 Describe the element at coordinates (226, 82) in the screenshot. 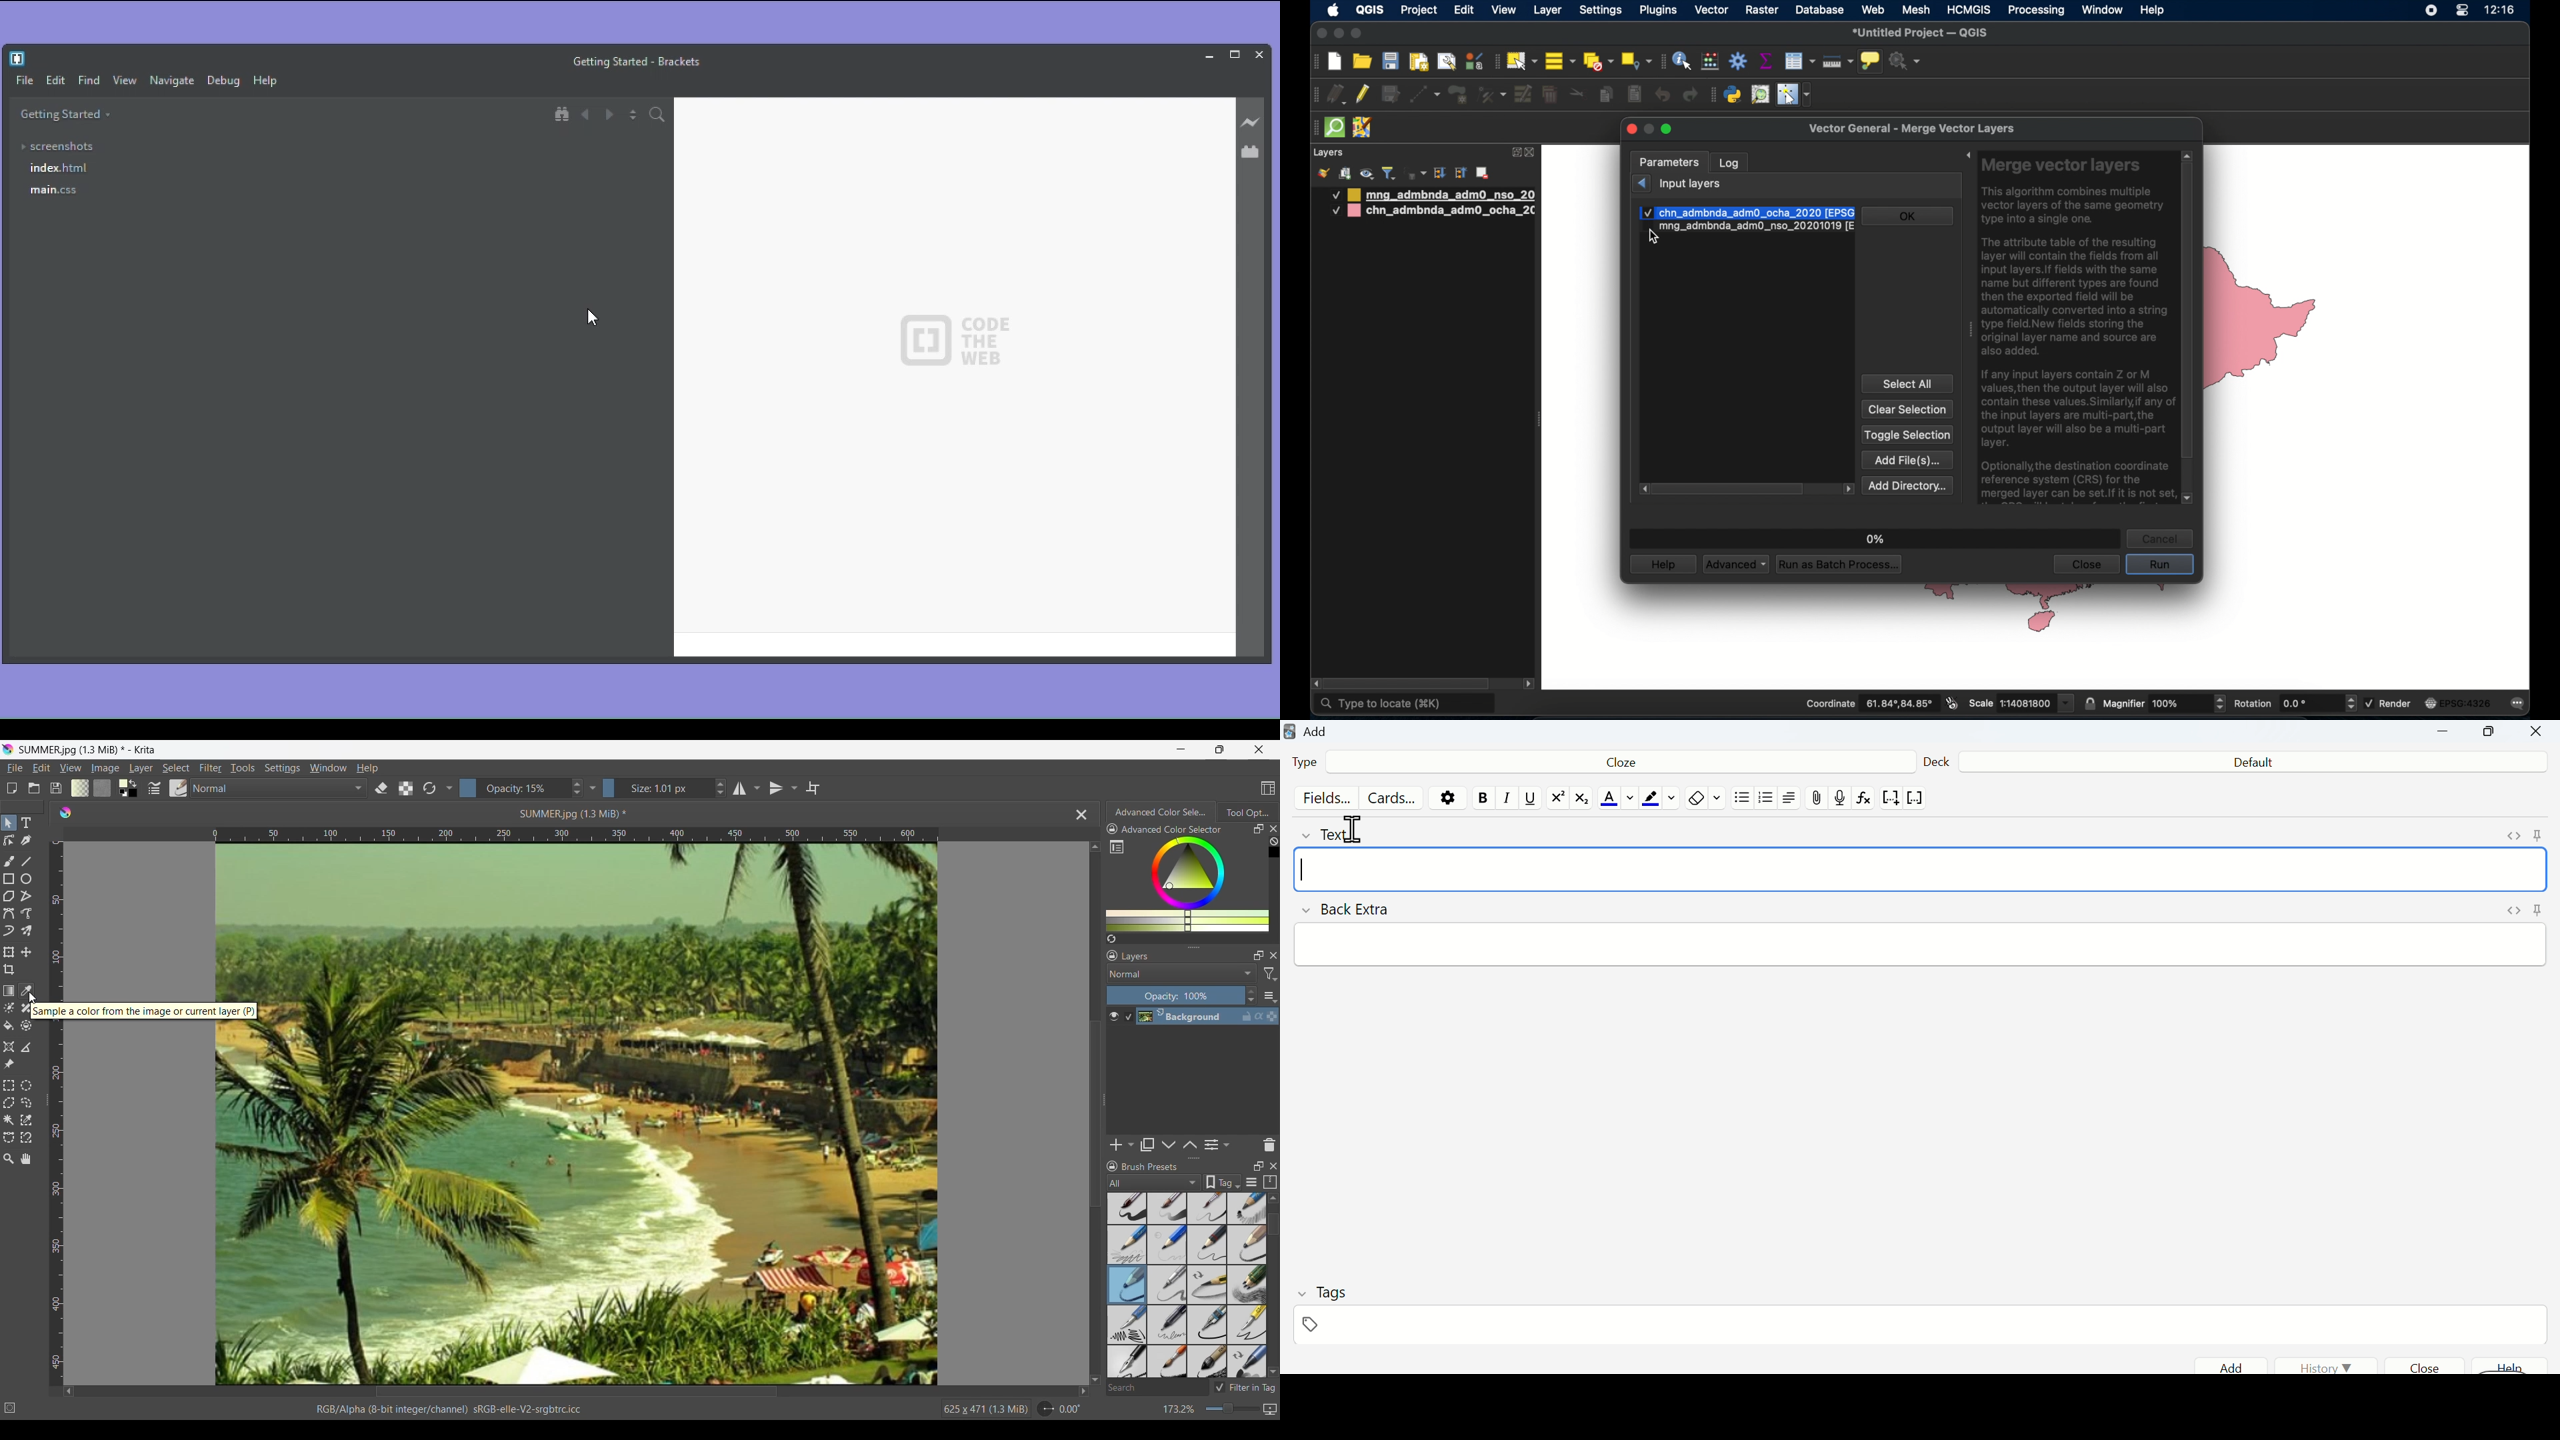

I see `Debug` at that location.